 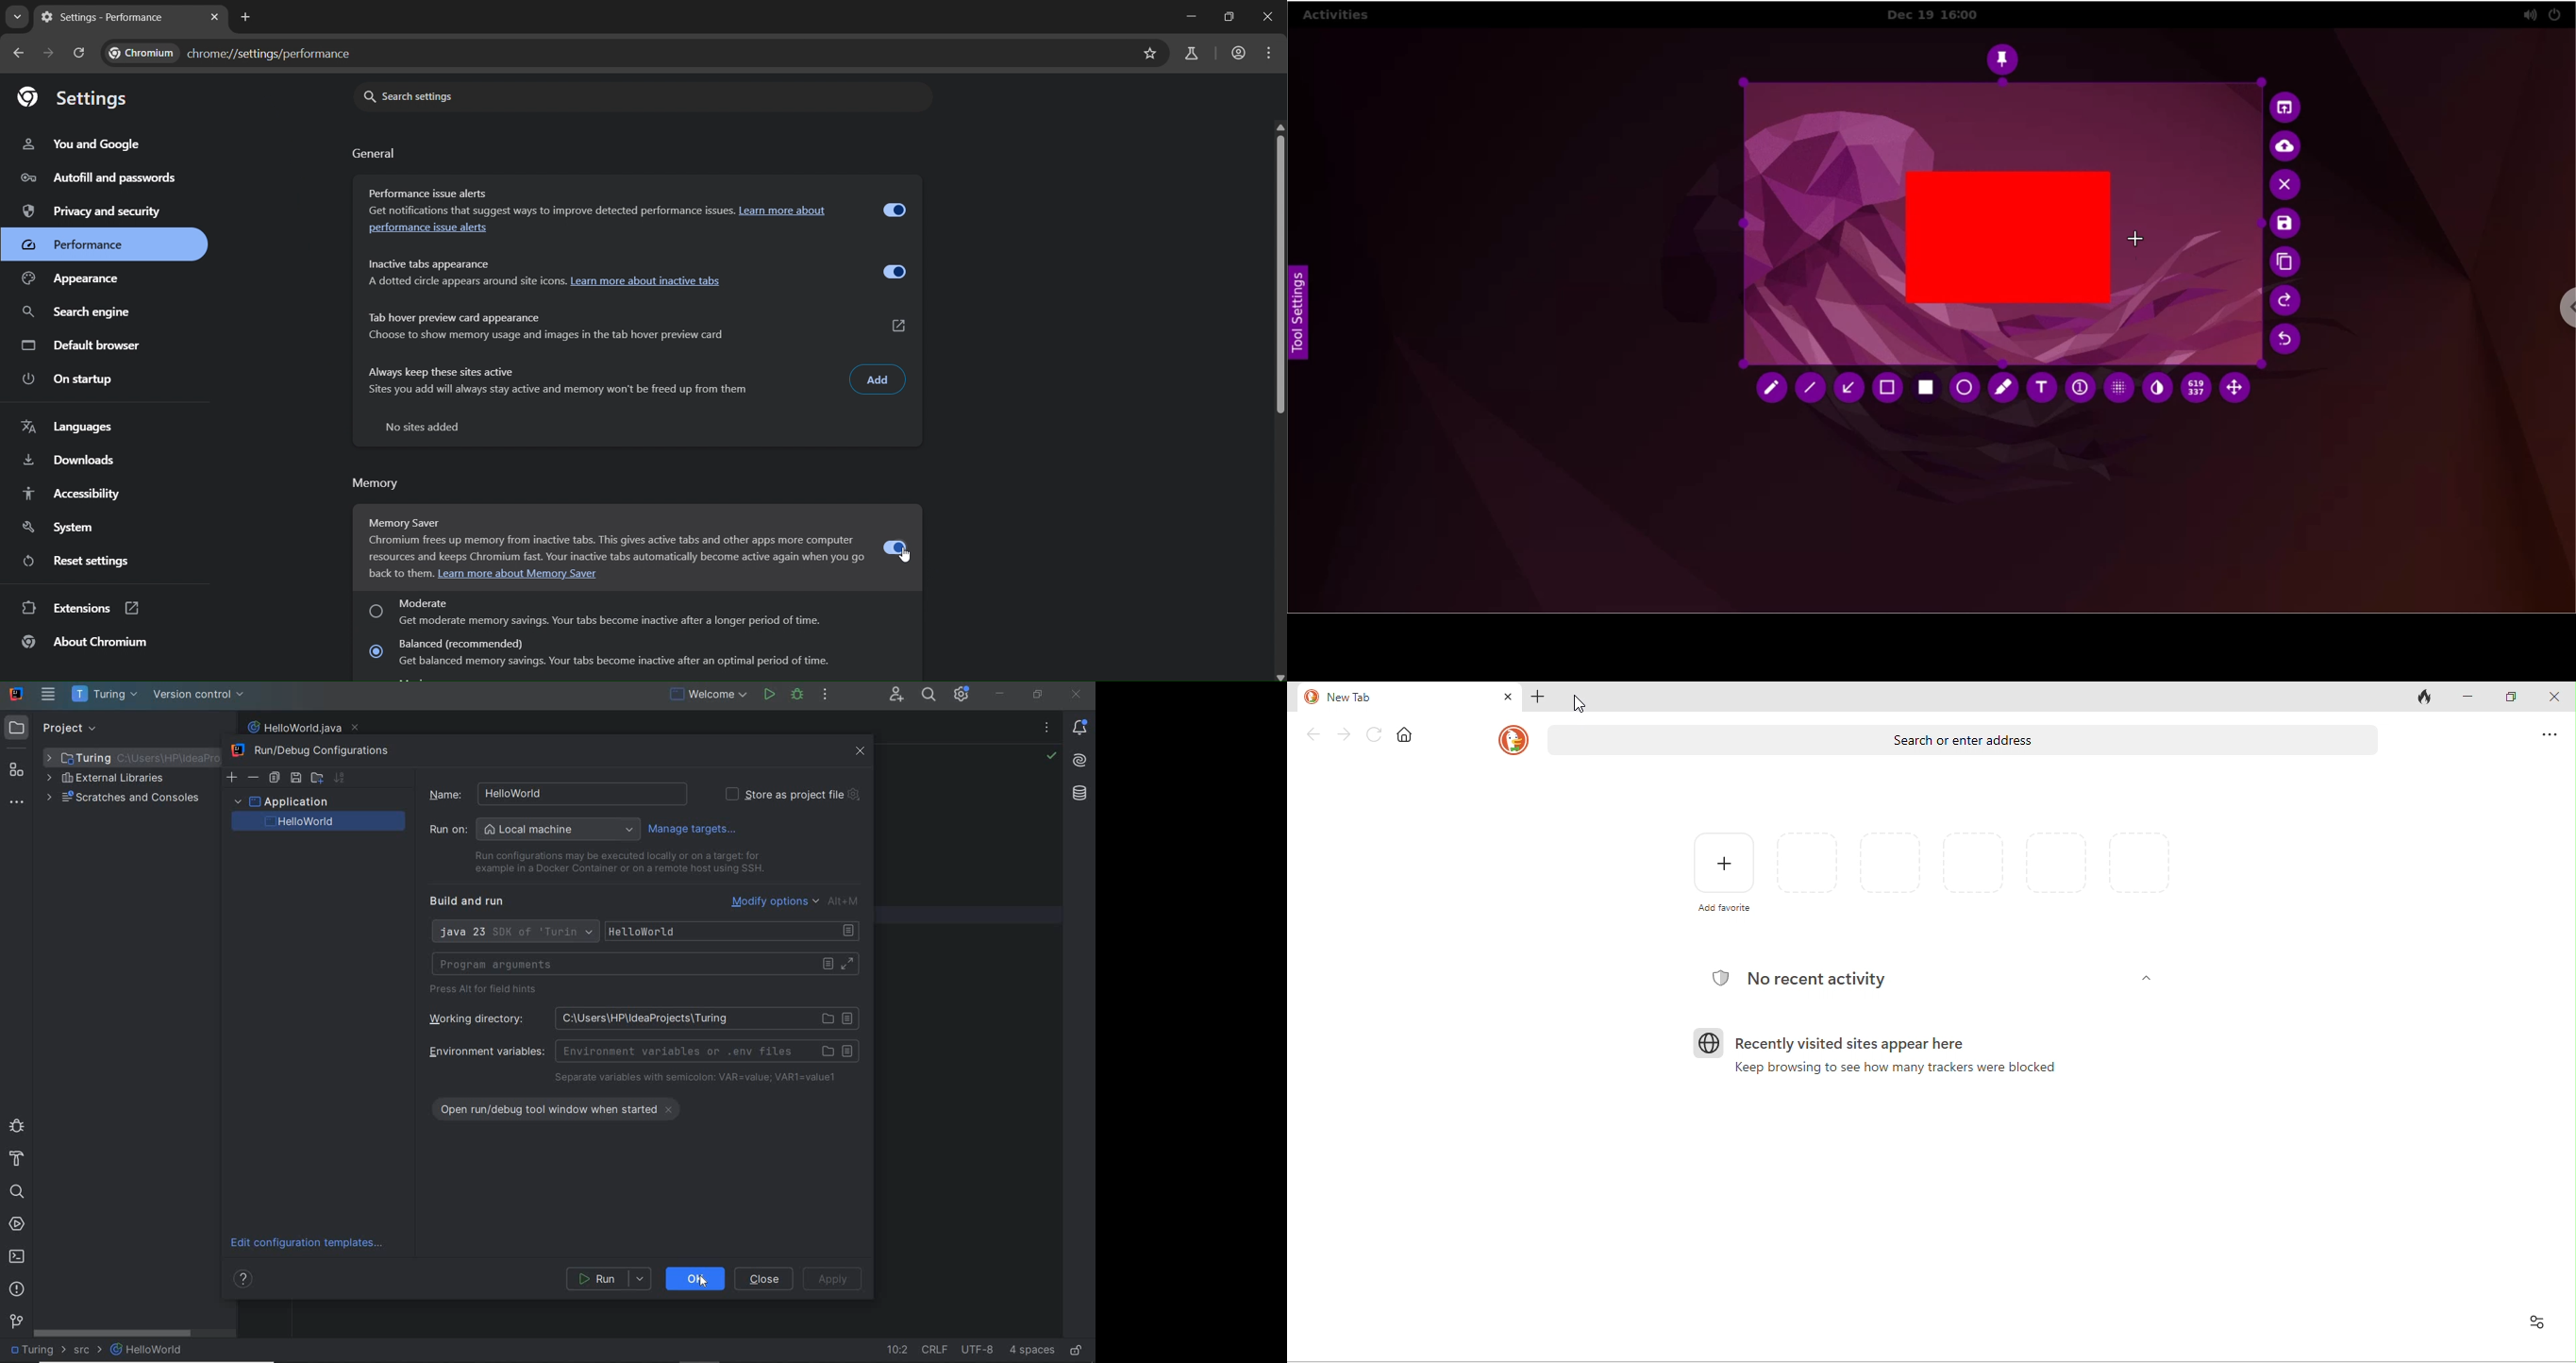 I want to click on Settings - Performance, so click(x=113, y=17).